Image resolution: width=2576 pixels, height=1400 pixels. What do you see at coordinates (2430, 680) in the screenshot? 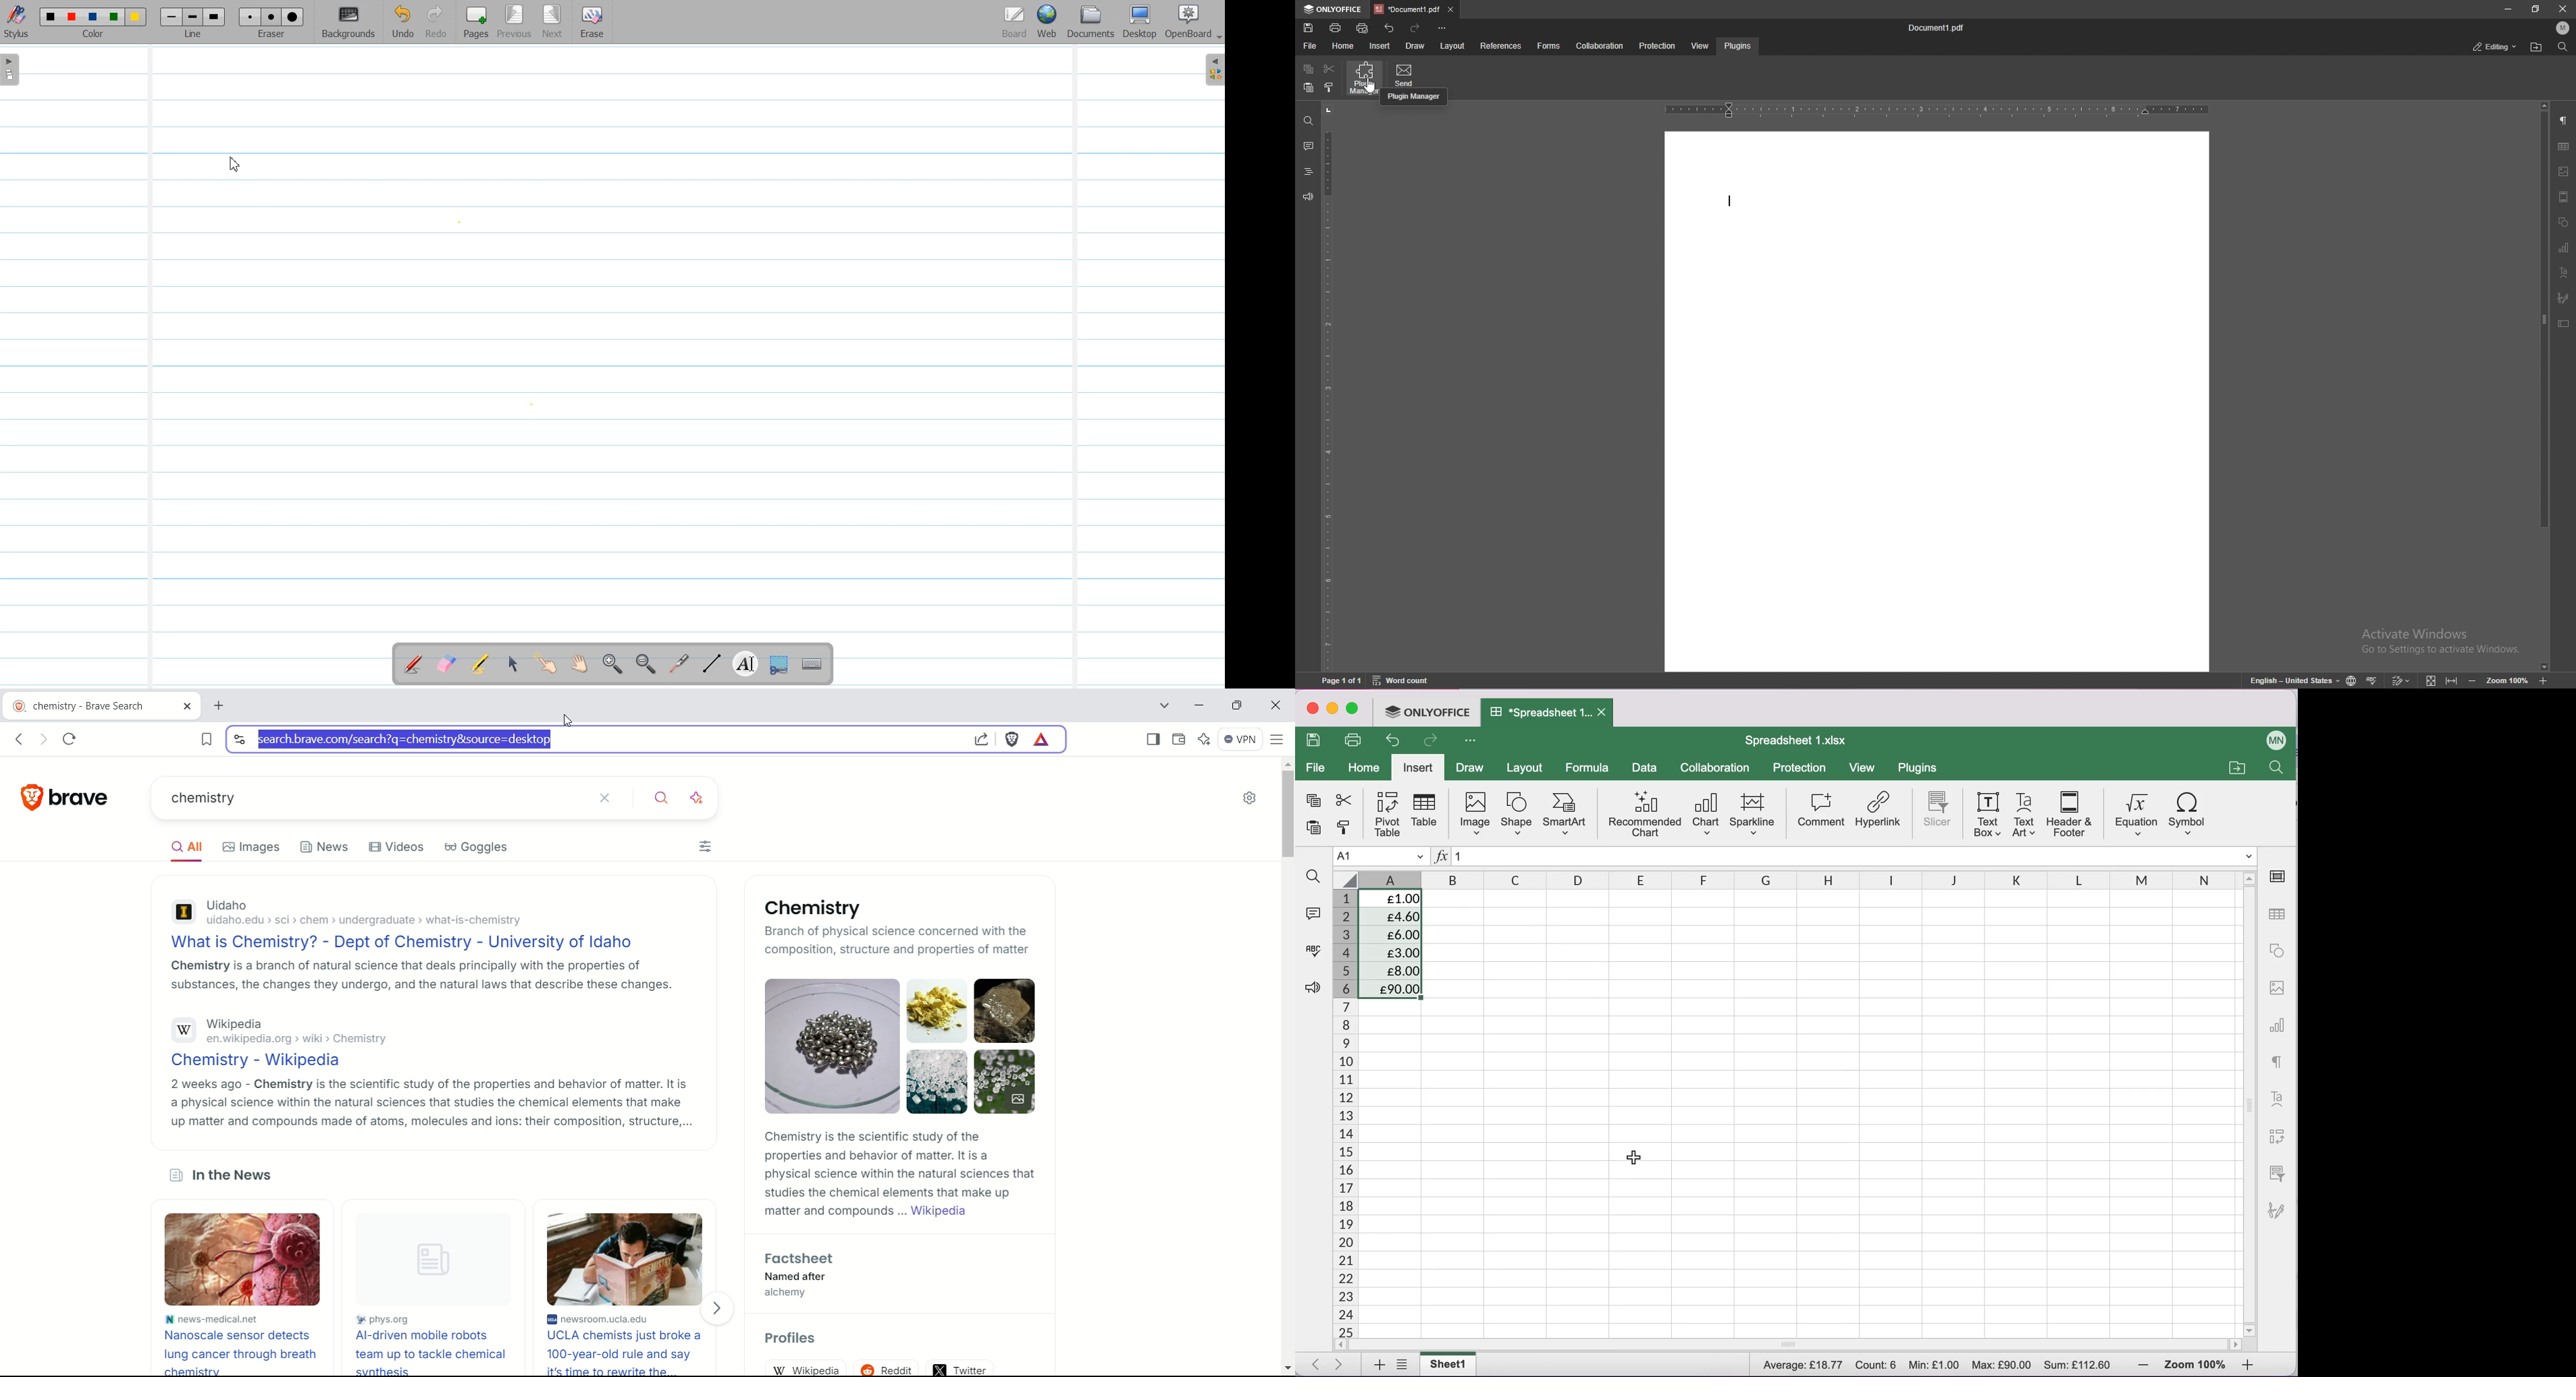
I see `fit to screen` at bounding box center [2430, 680].